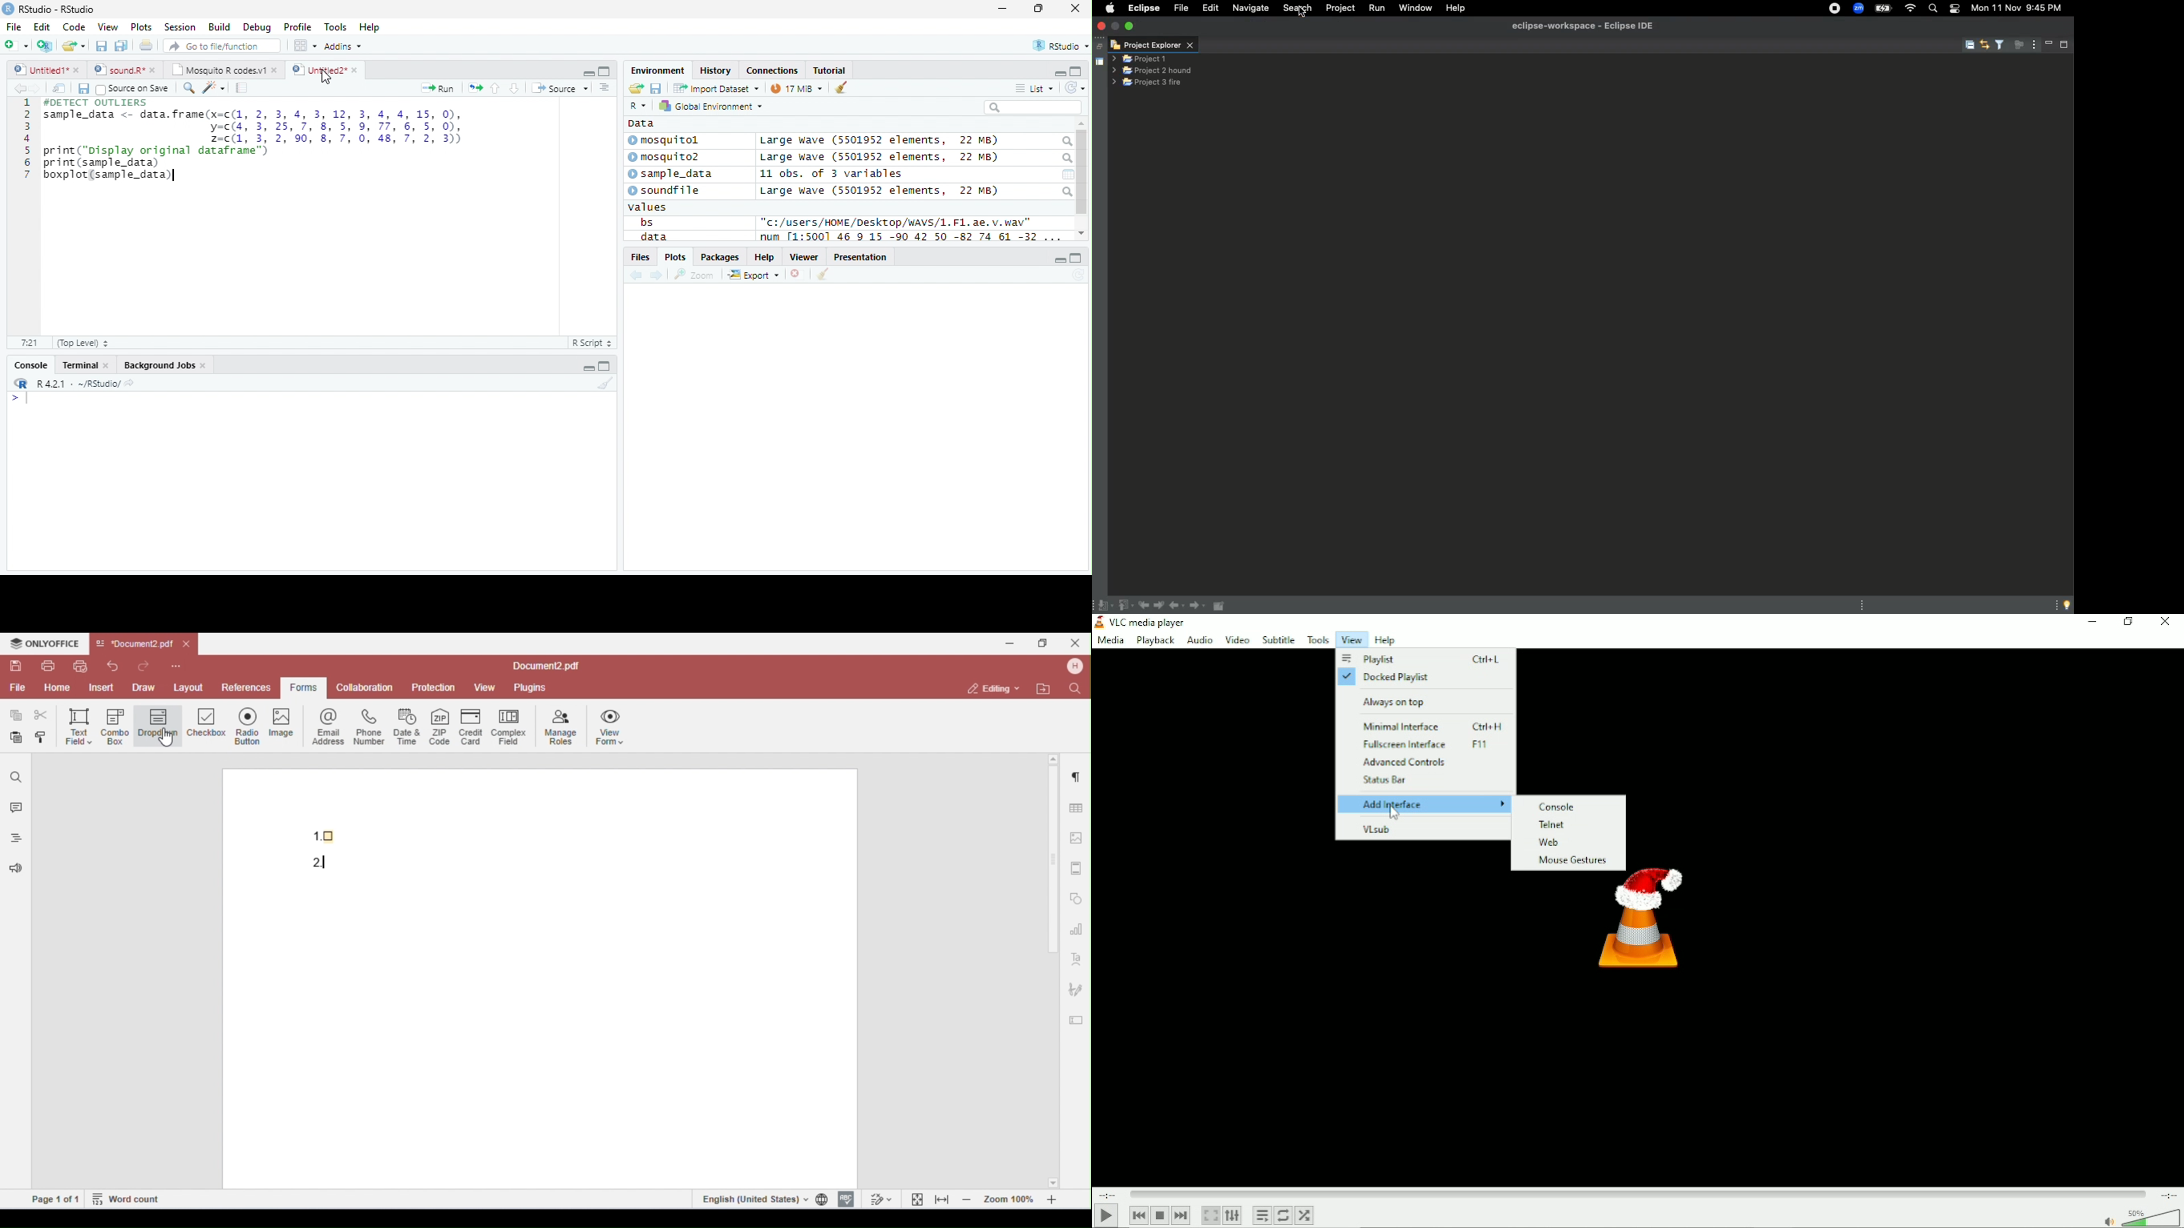 This screenshot has width=2184, height=1232. I want to click on Focus on active task, so click(2018, 46).